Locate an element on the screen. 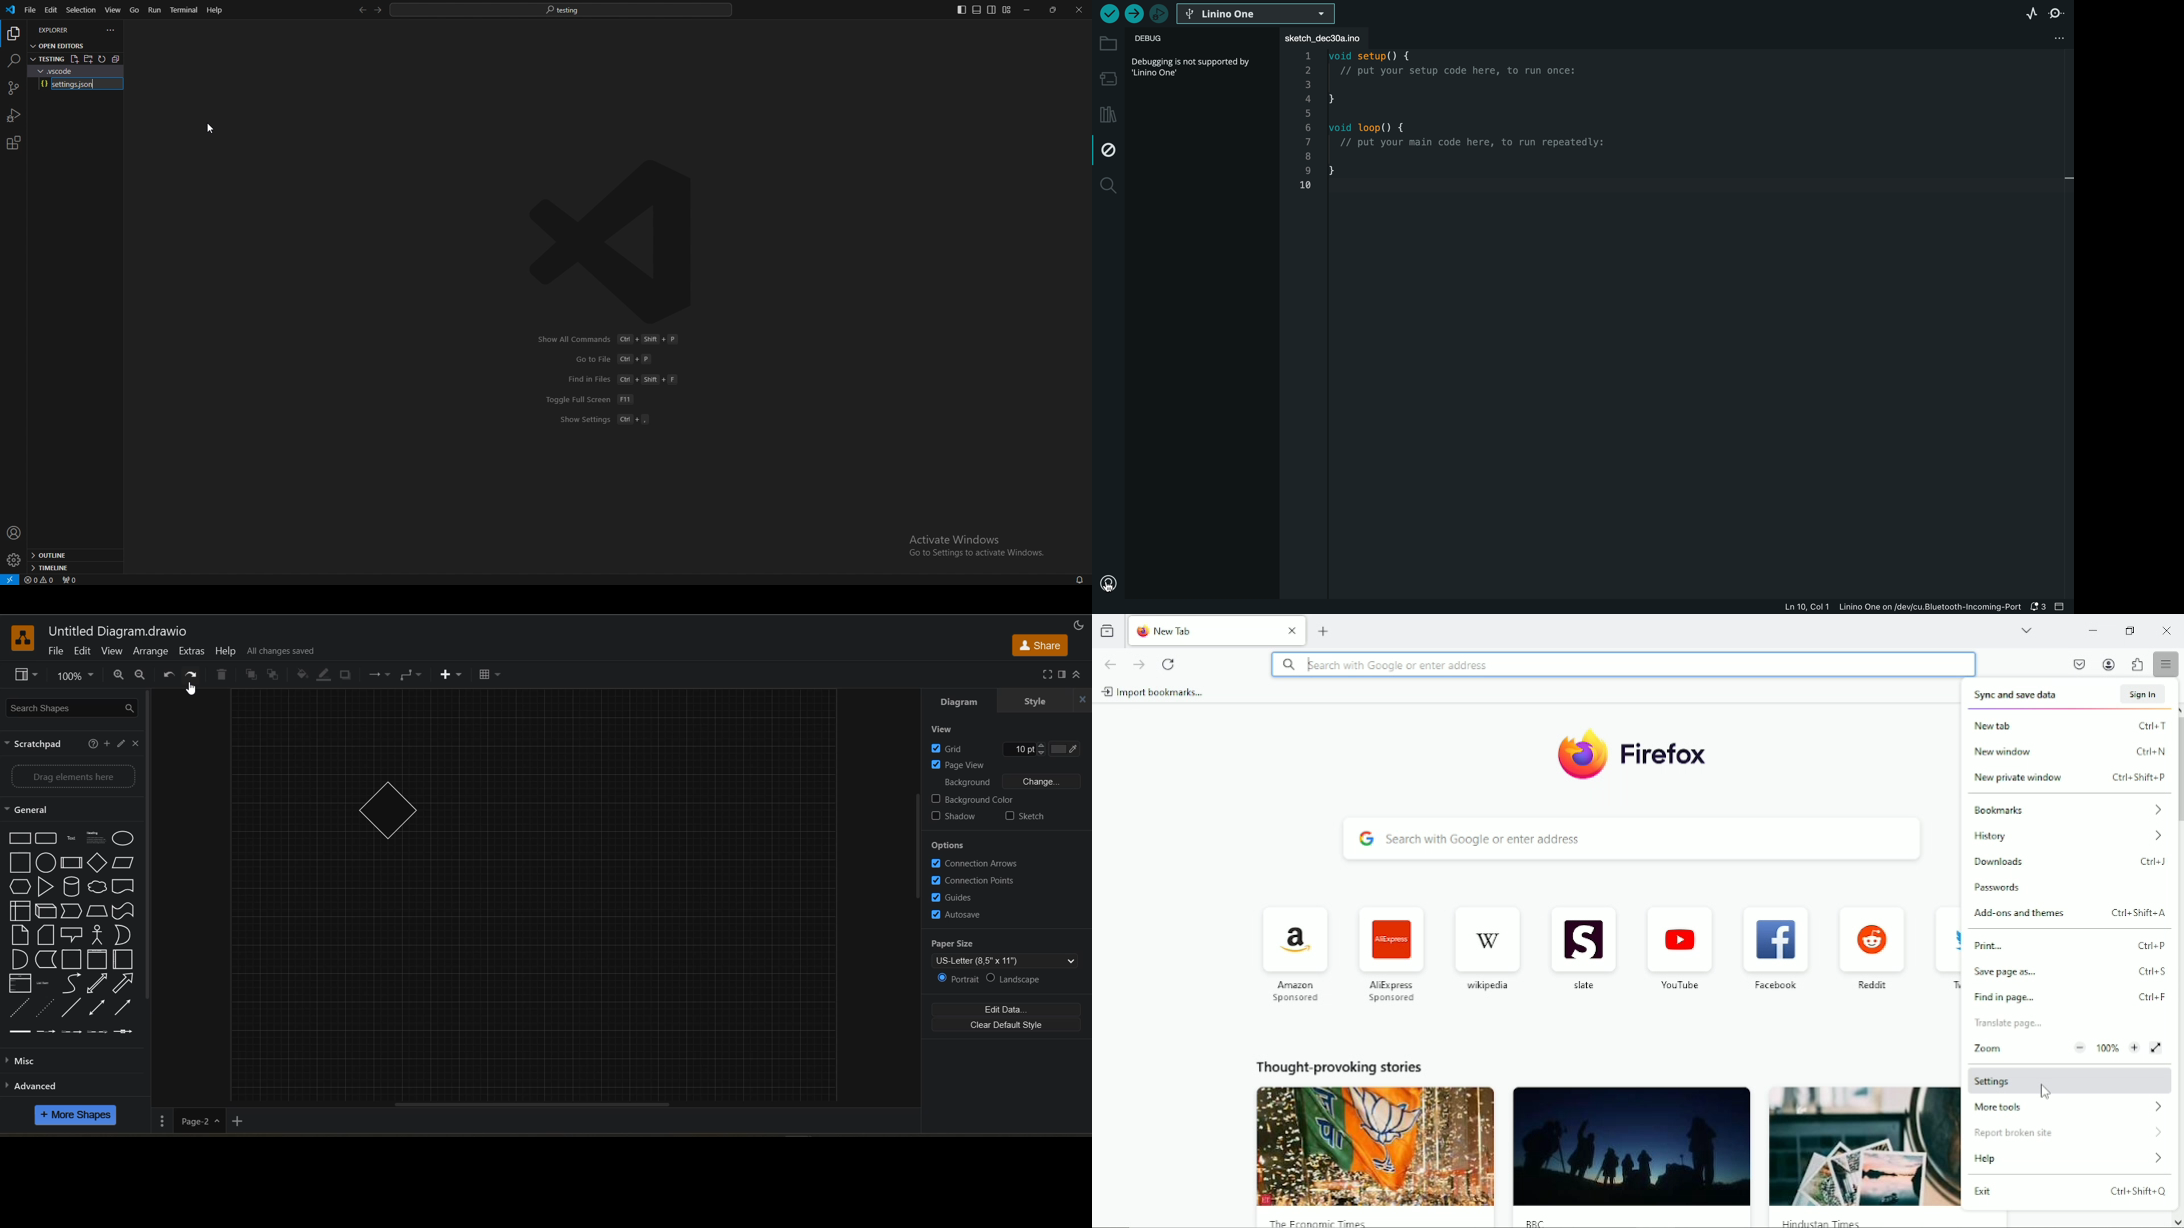 Image resolution: width=2184 pixels, height=1232 pixels. Close is located at coordinates (2166, 630).